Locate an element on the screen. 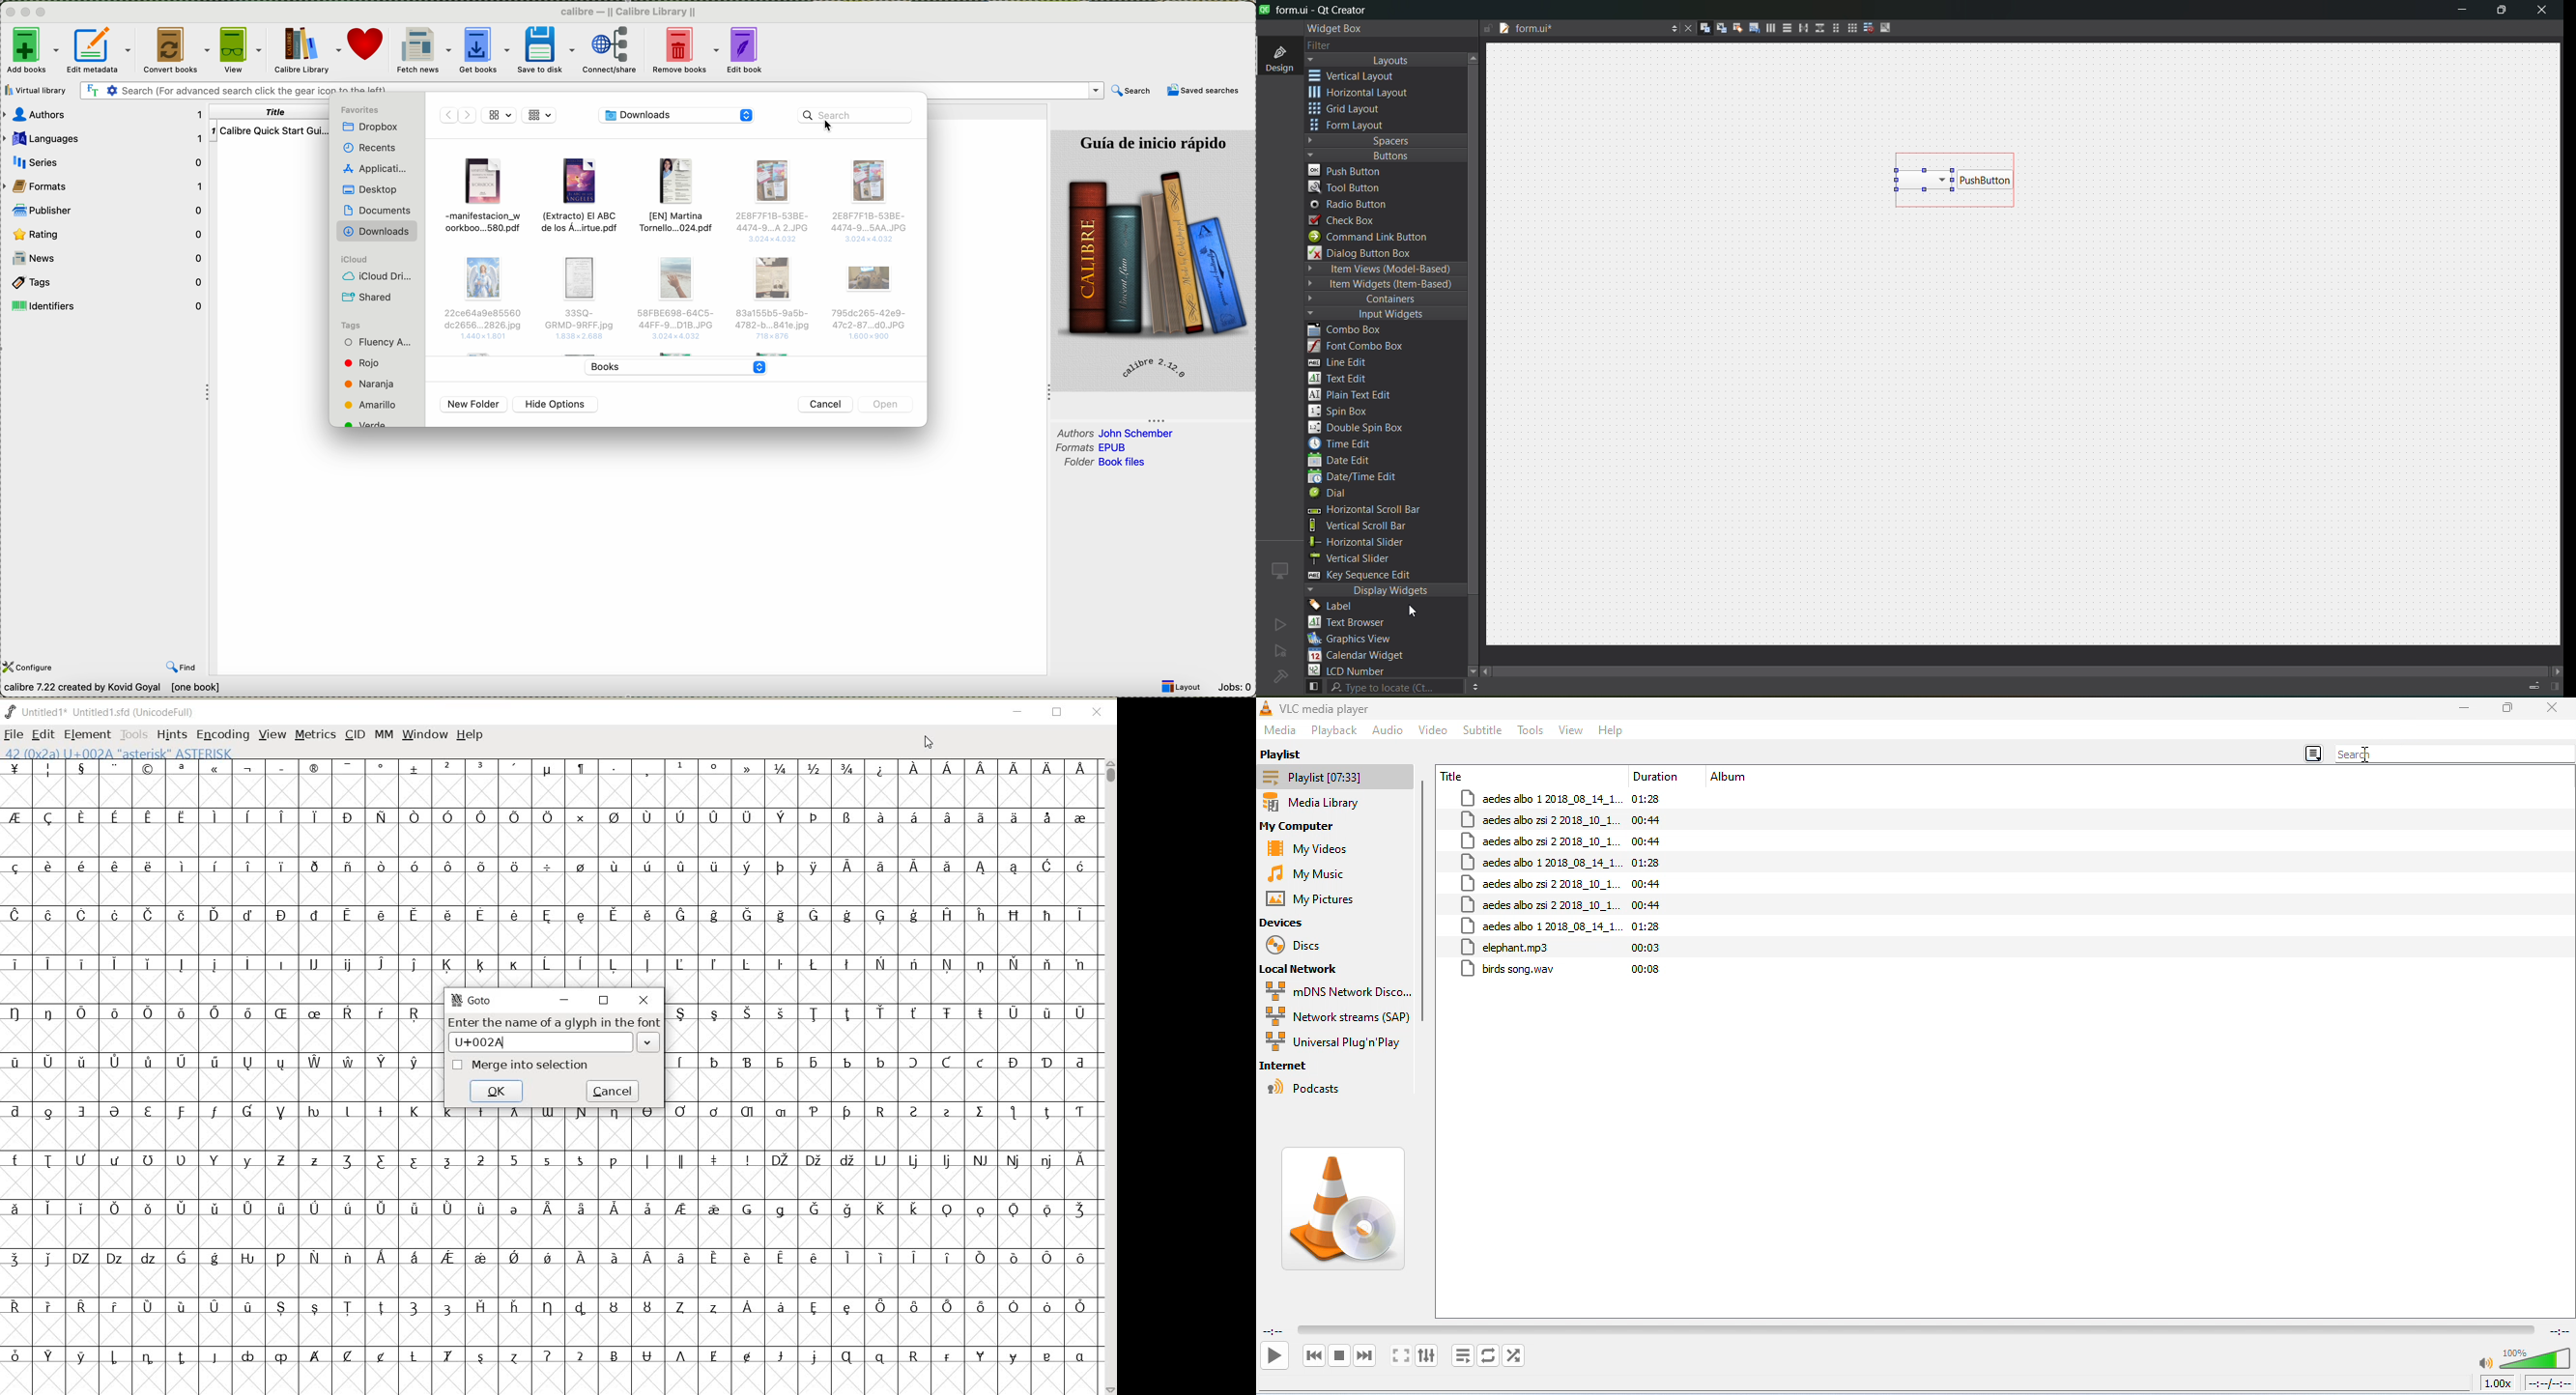 This screenshot has height=1400, width=2576. cursor is located at coordinates (829, 129).